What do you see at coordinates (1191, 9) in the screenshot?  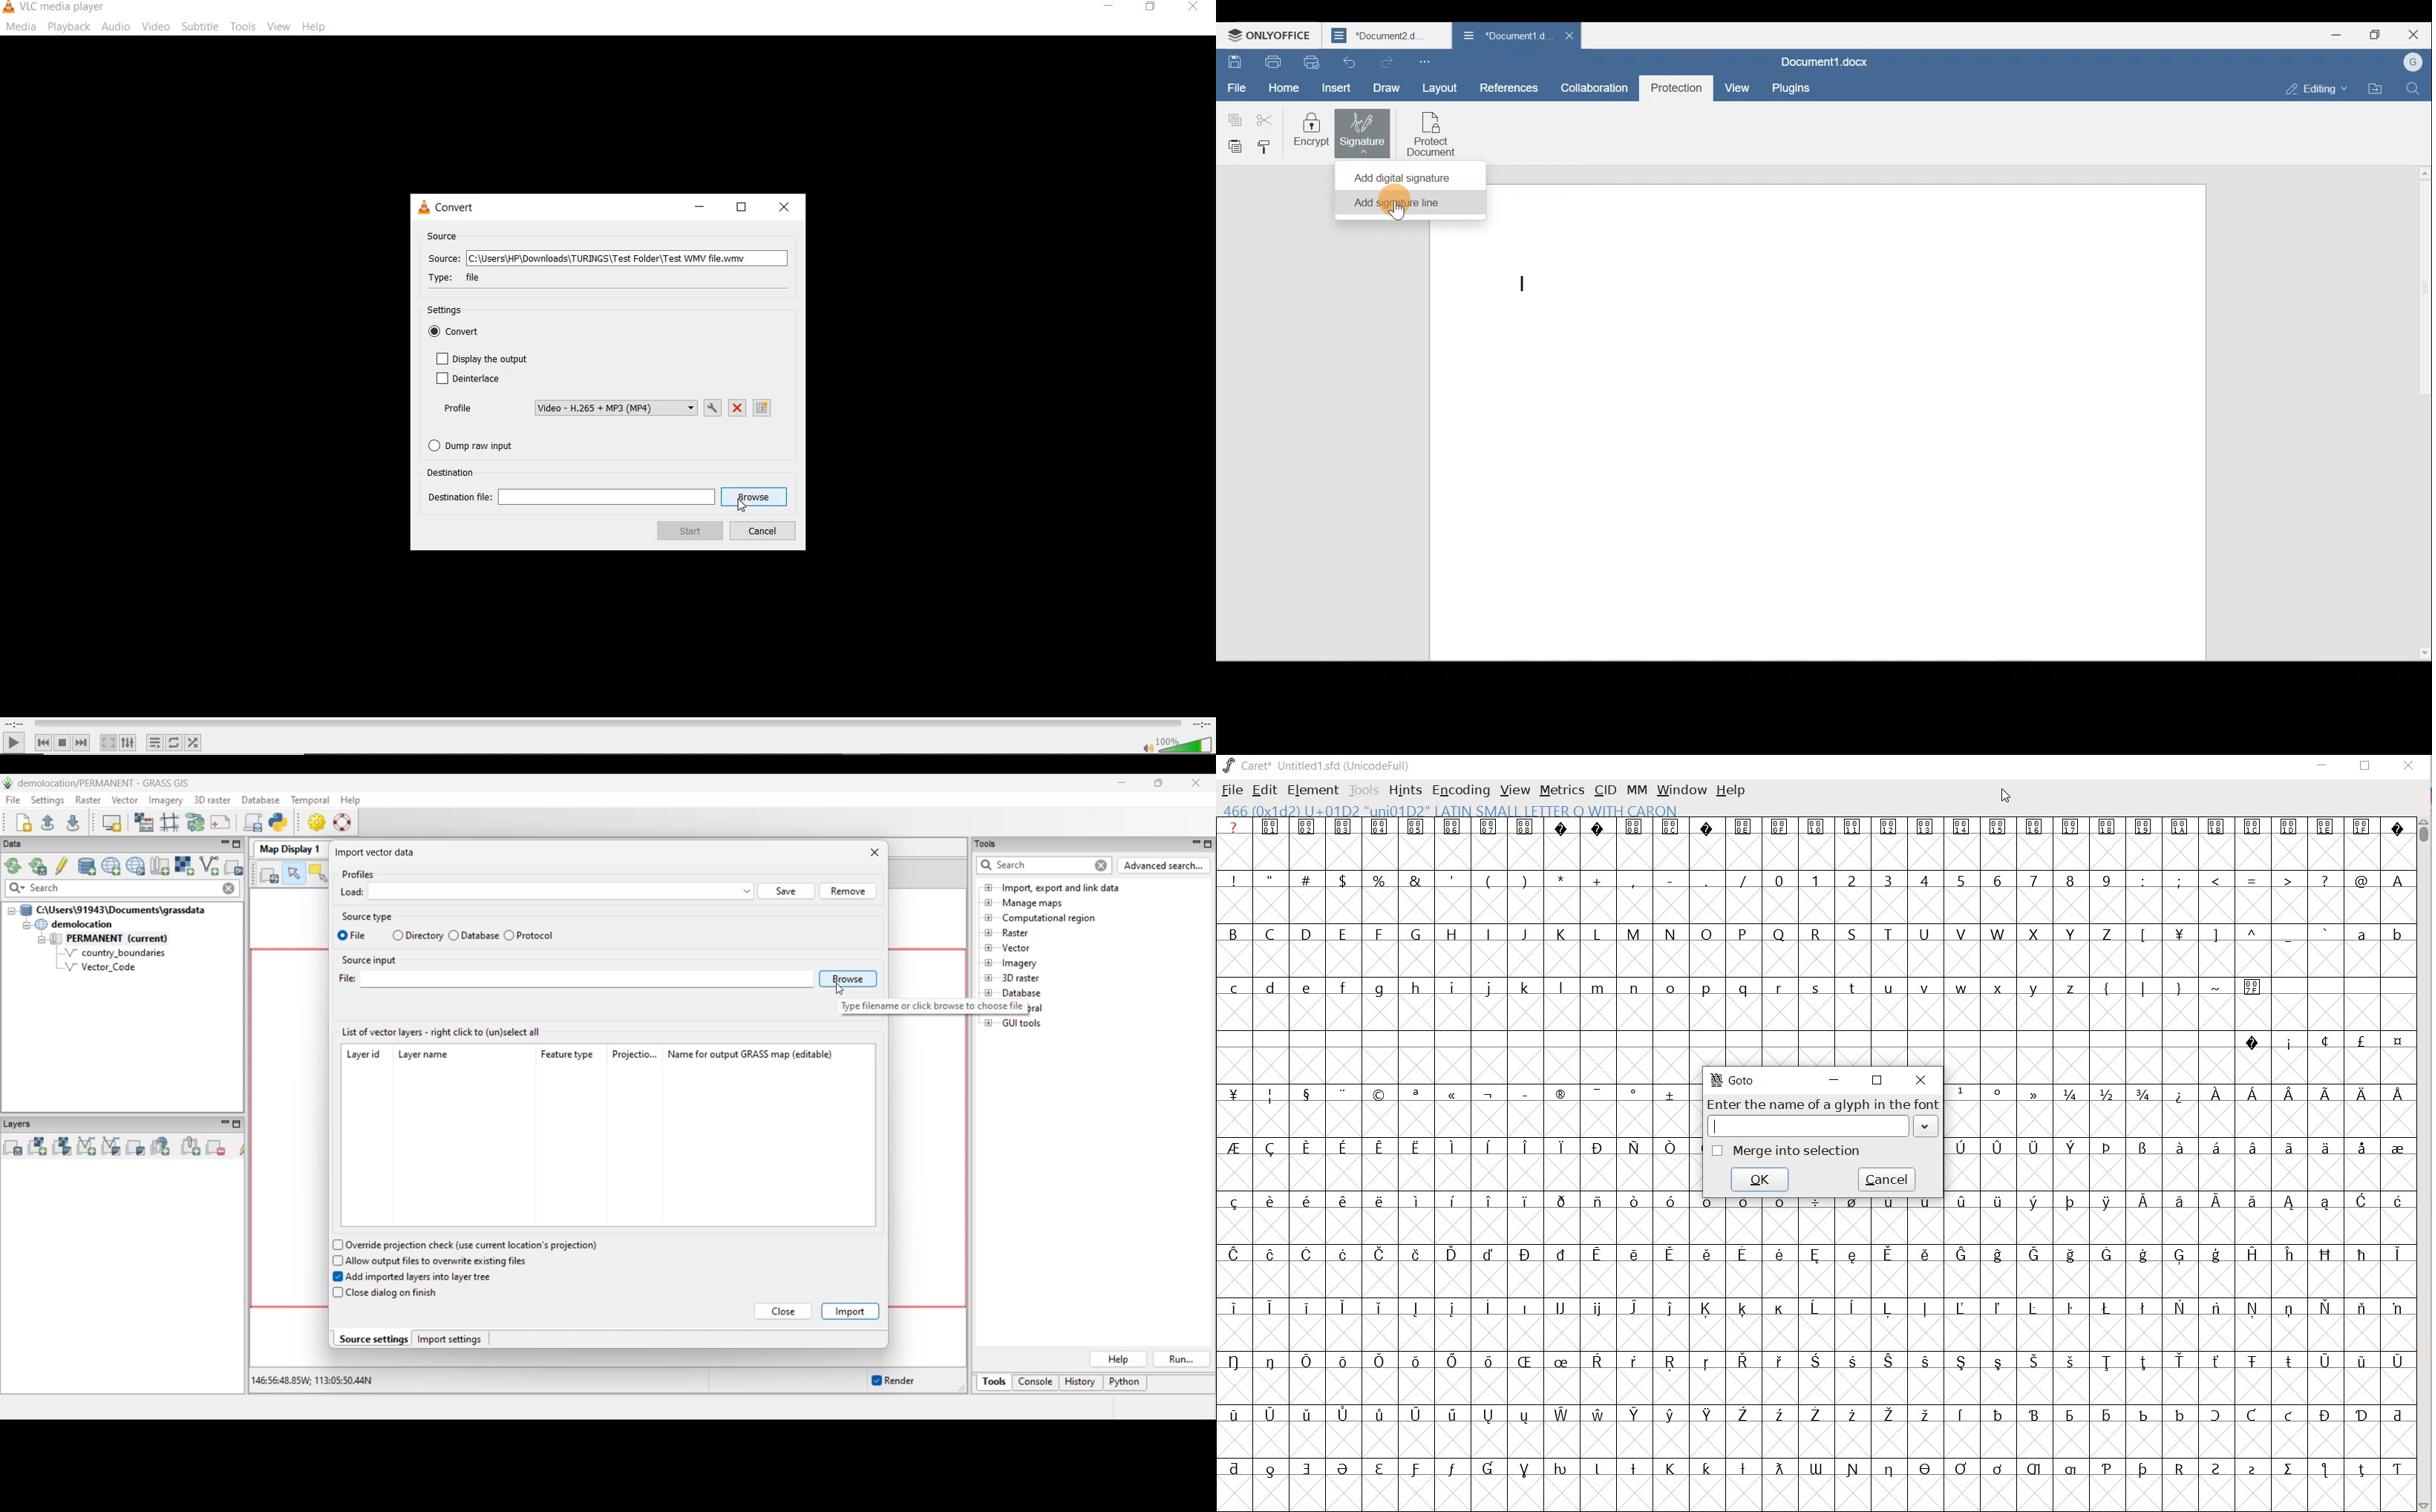 I see `close` at bounding box center [1191, 9].